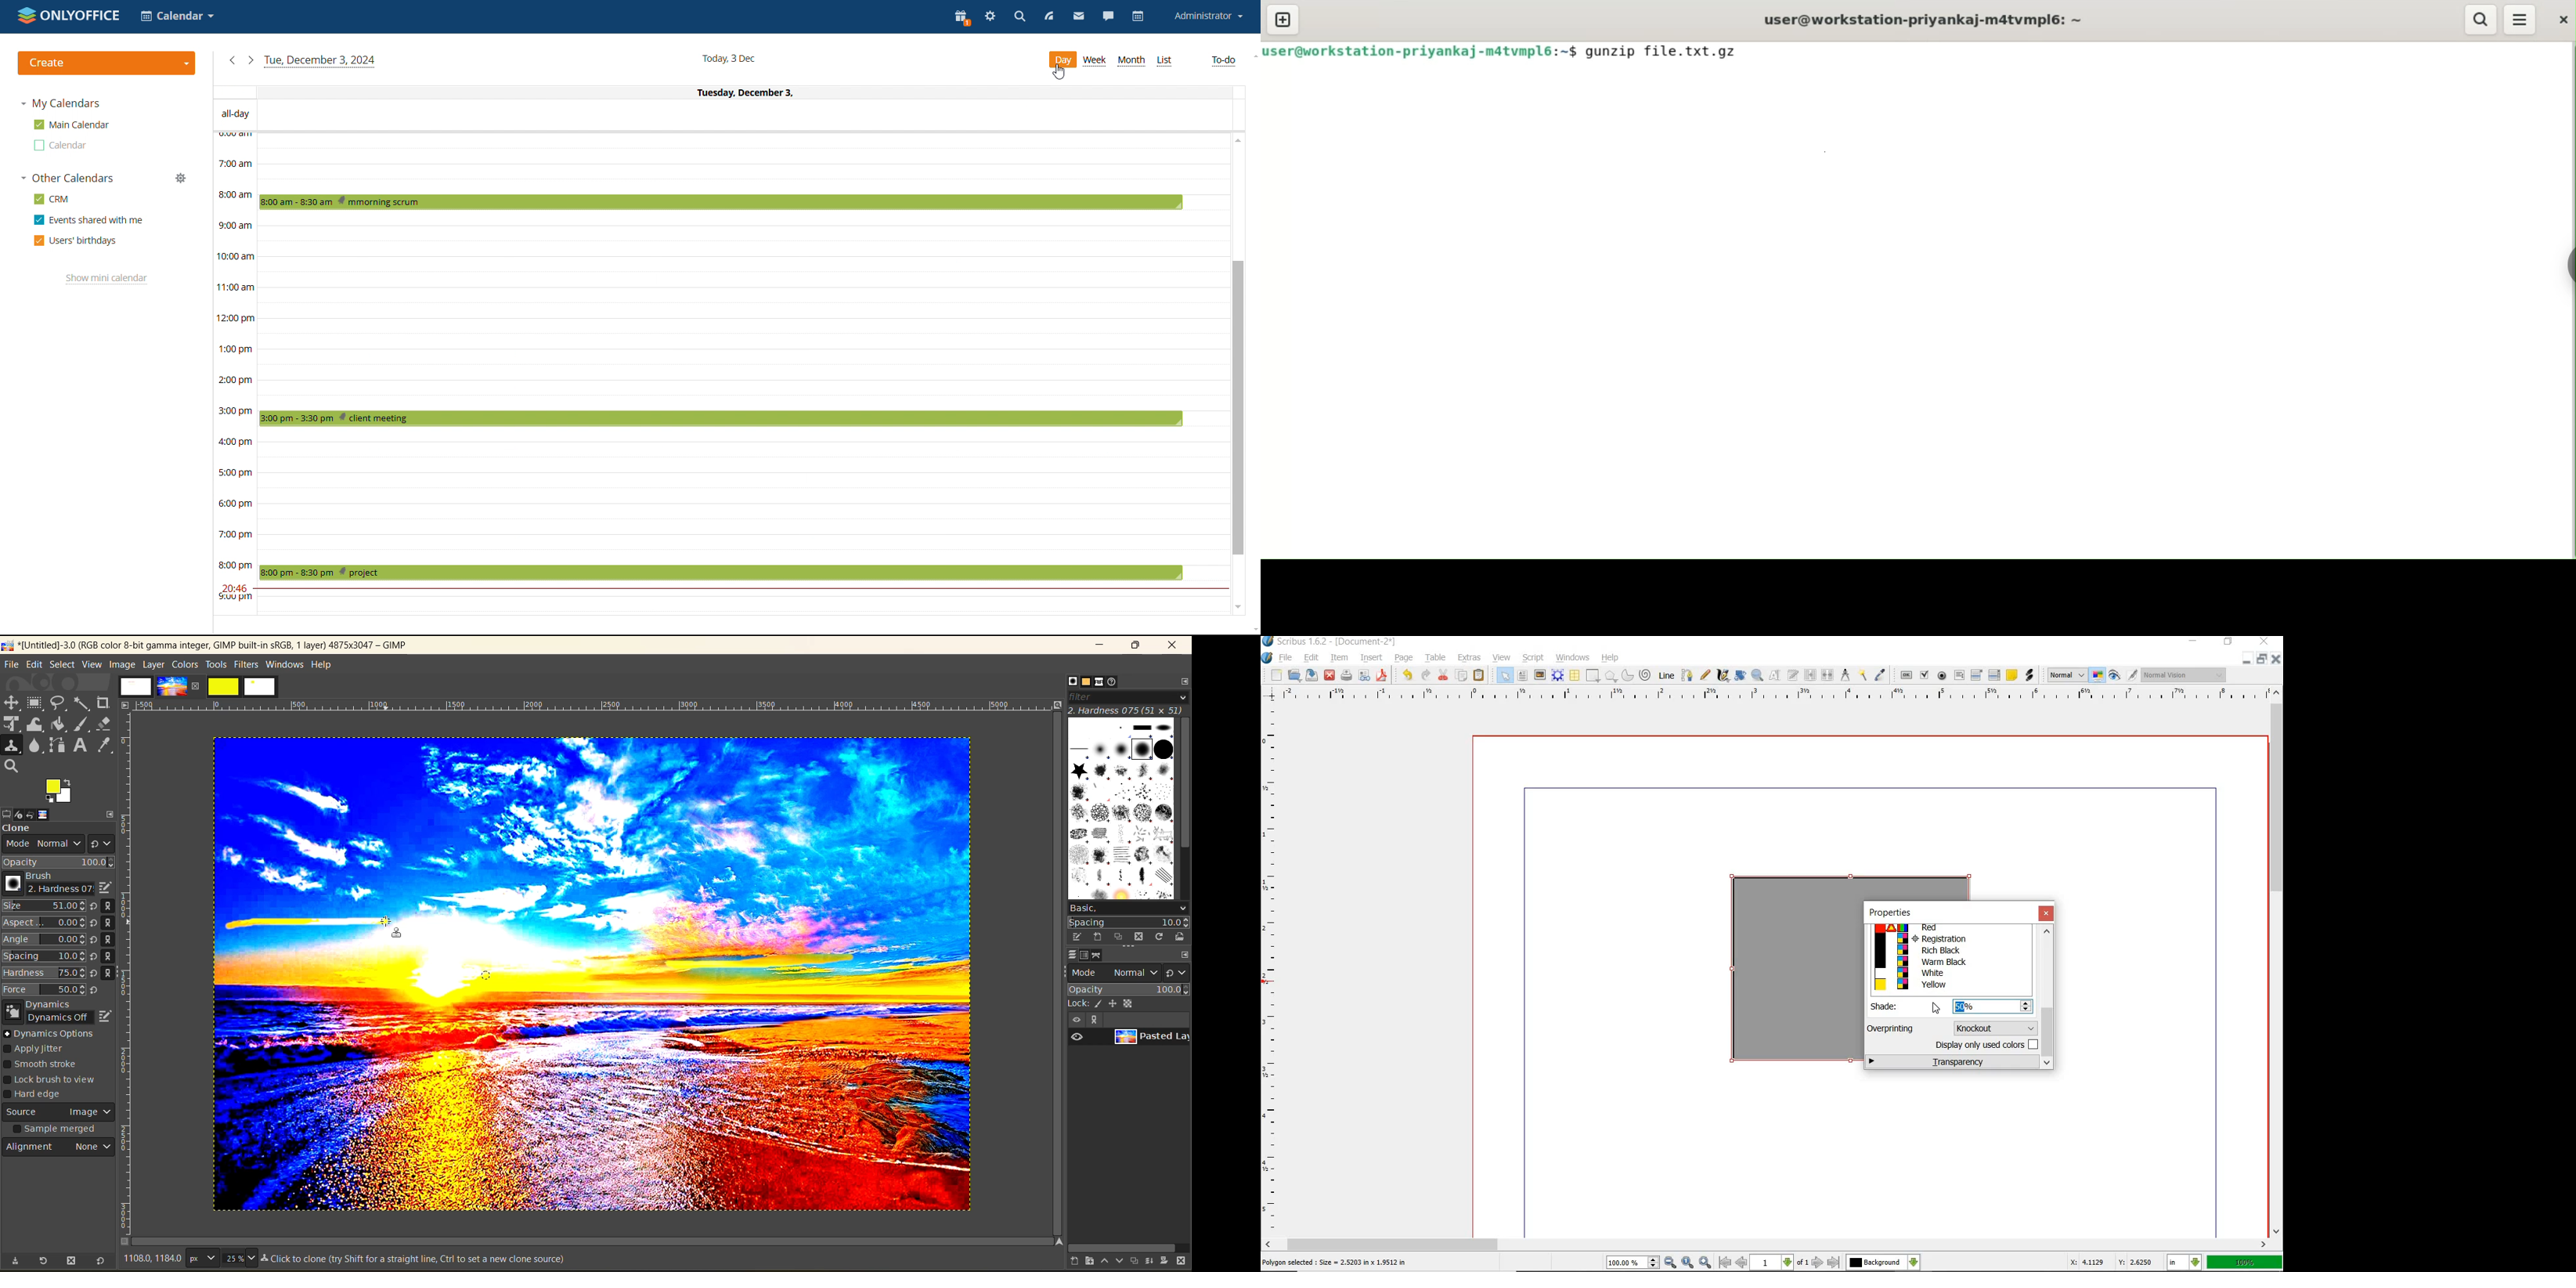 This screenshot has width=2576, height=1288. What do you see at coordinates (1793, 676) in the screenshot?
I see `edit text with story editor` at bounding box center [1793, 676].